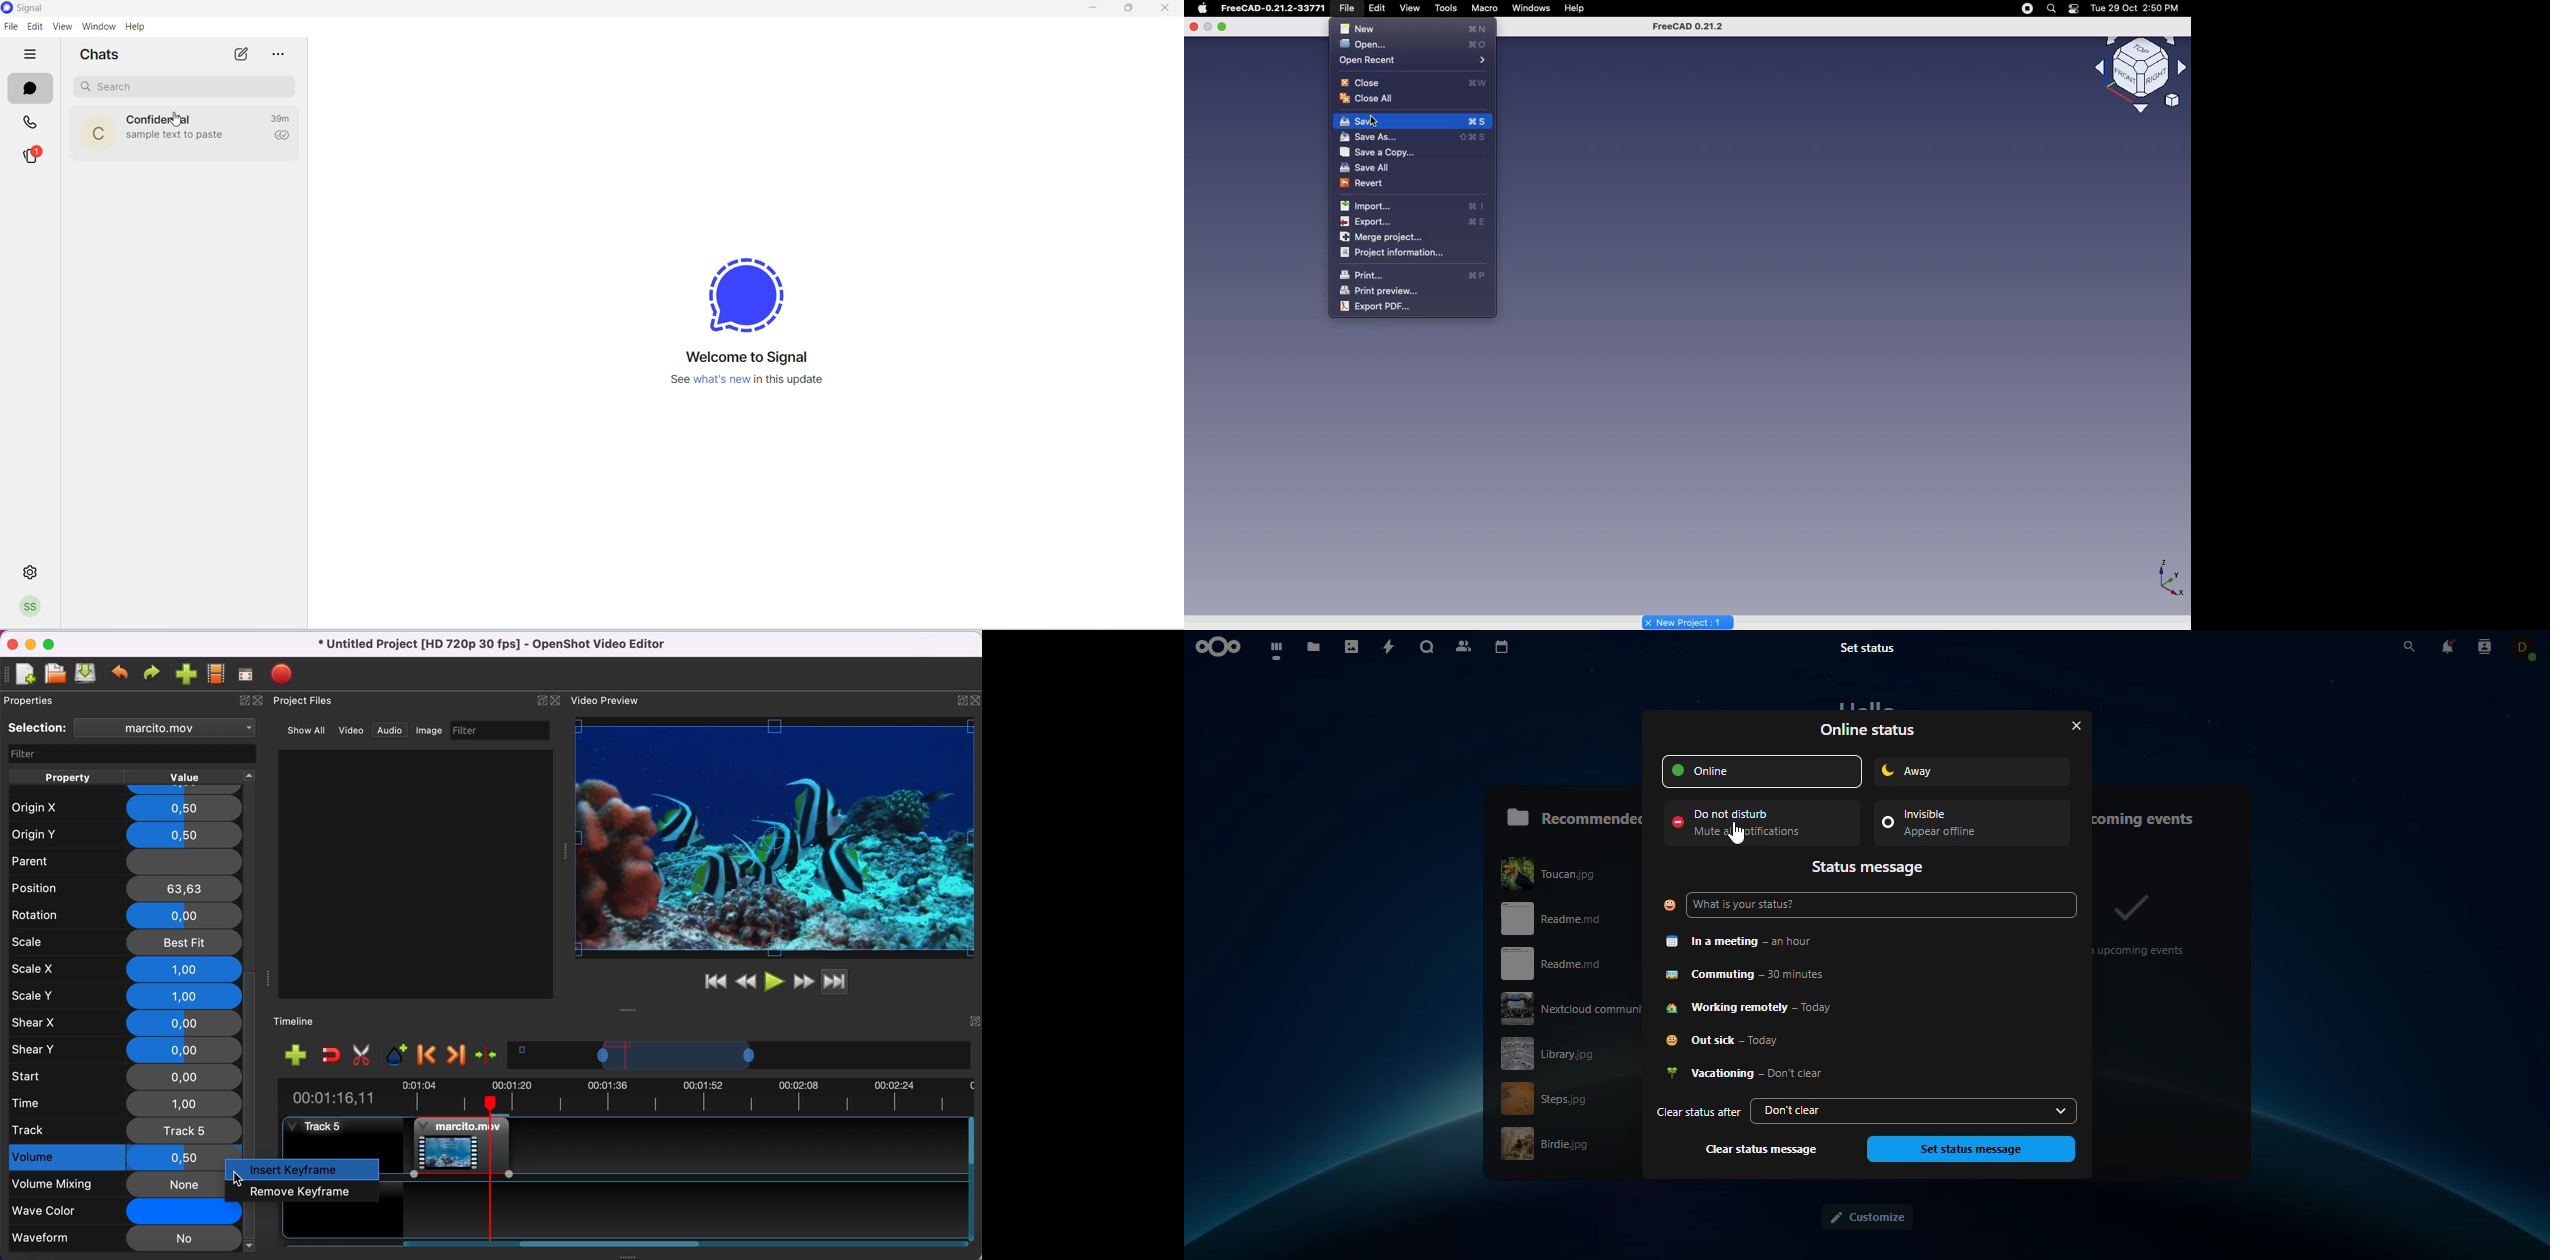  What do you see at coordinates (774, 980) in the screenshot?
I see `play` at bounding box center [774, 980].